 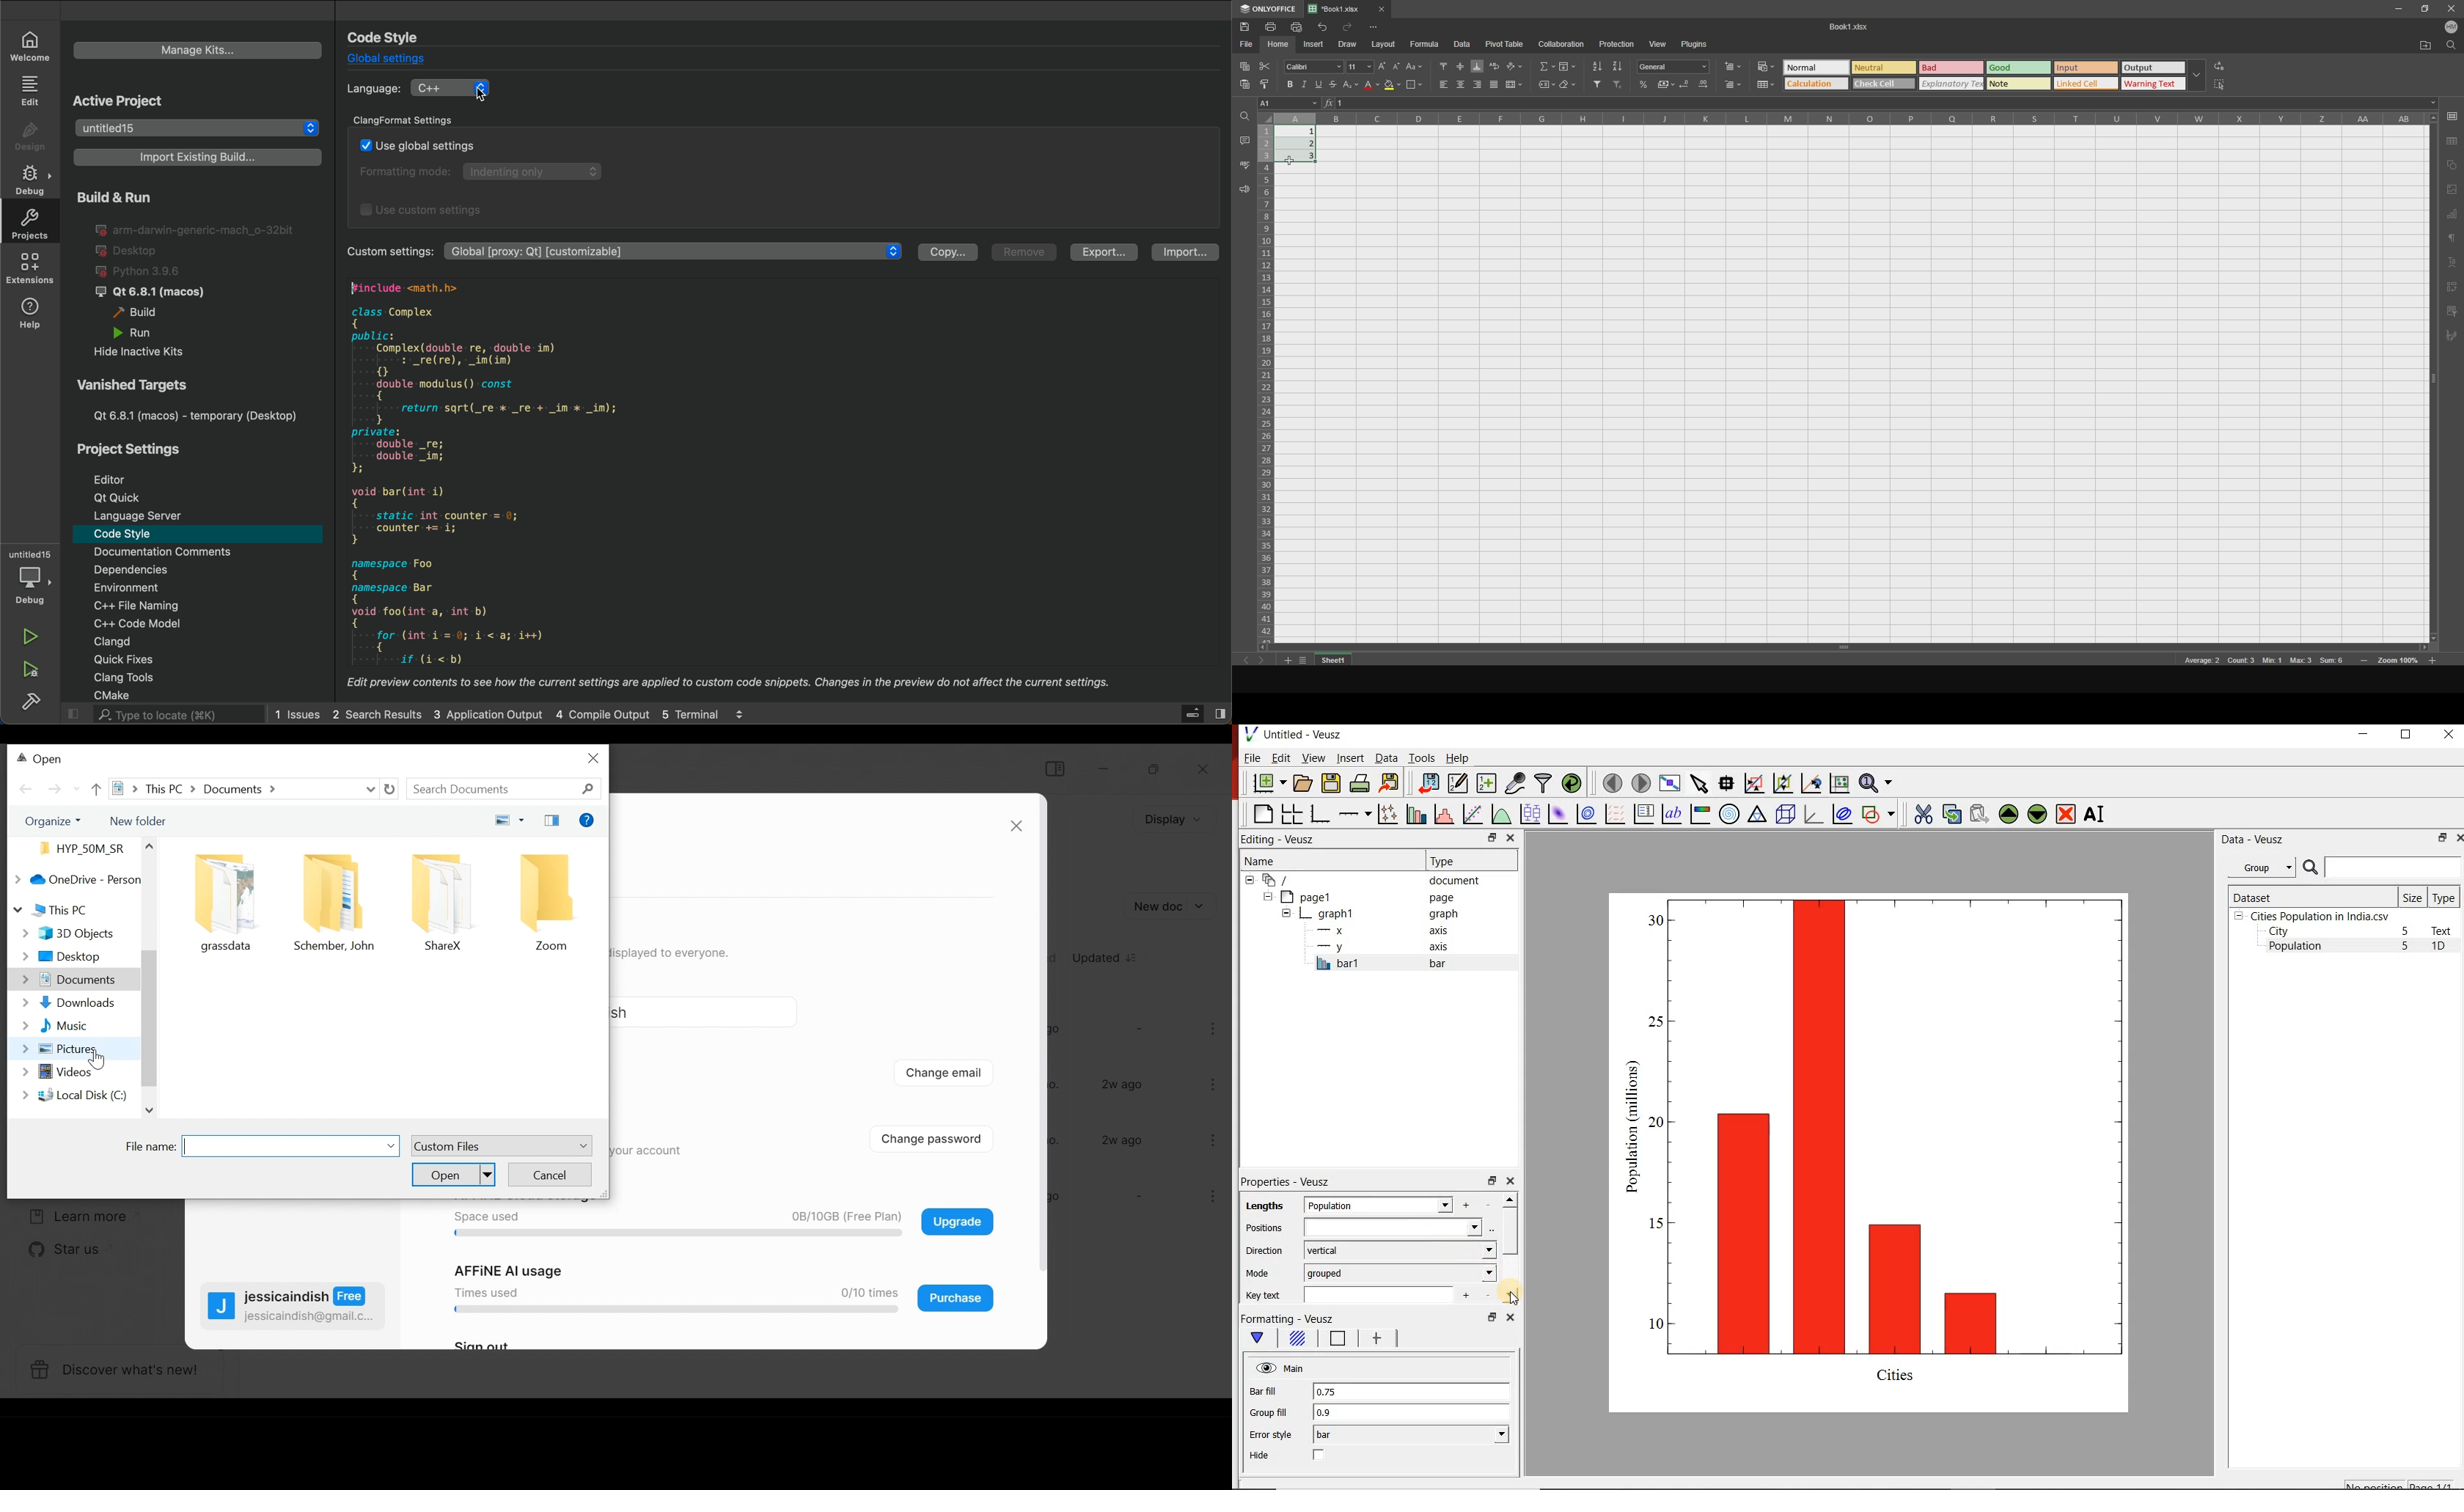 I want to click on import data into Veusz, so click(x=1428, y=782).